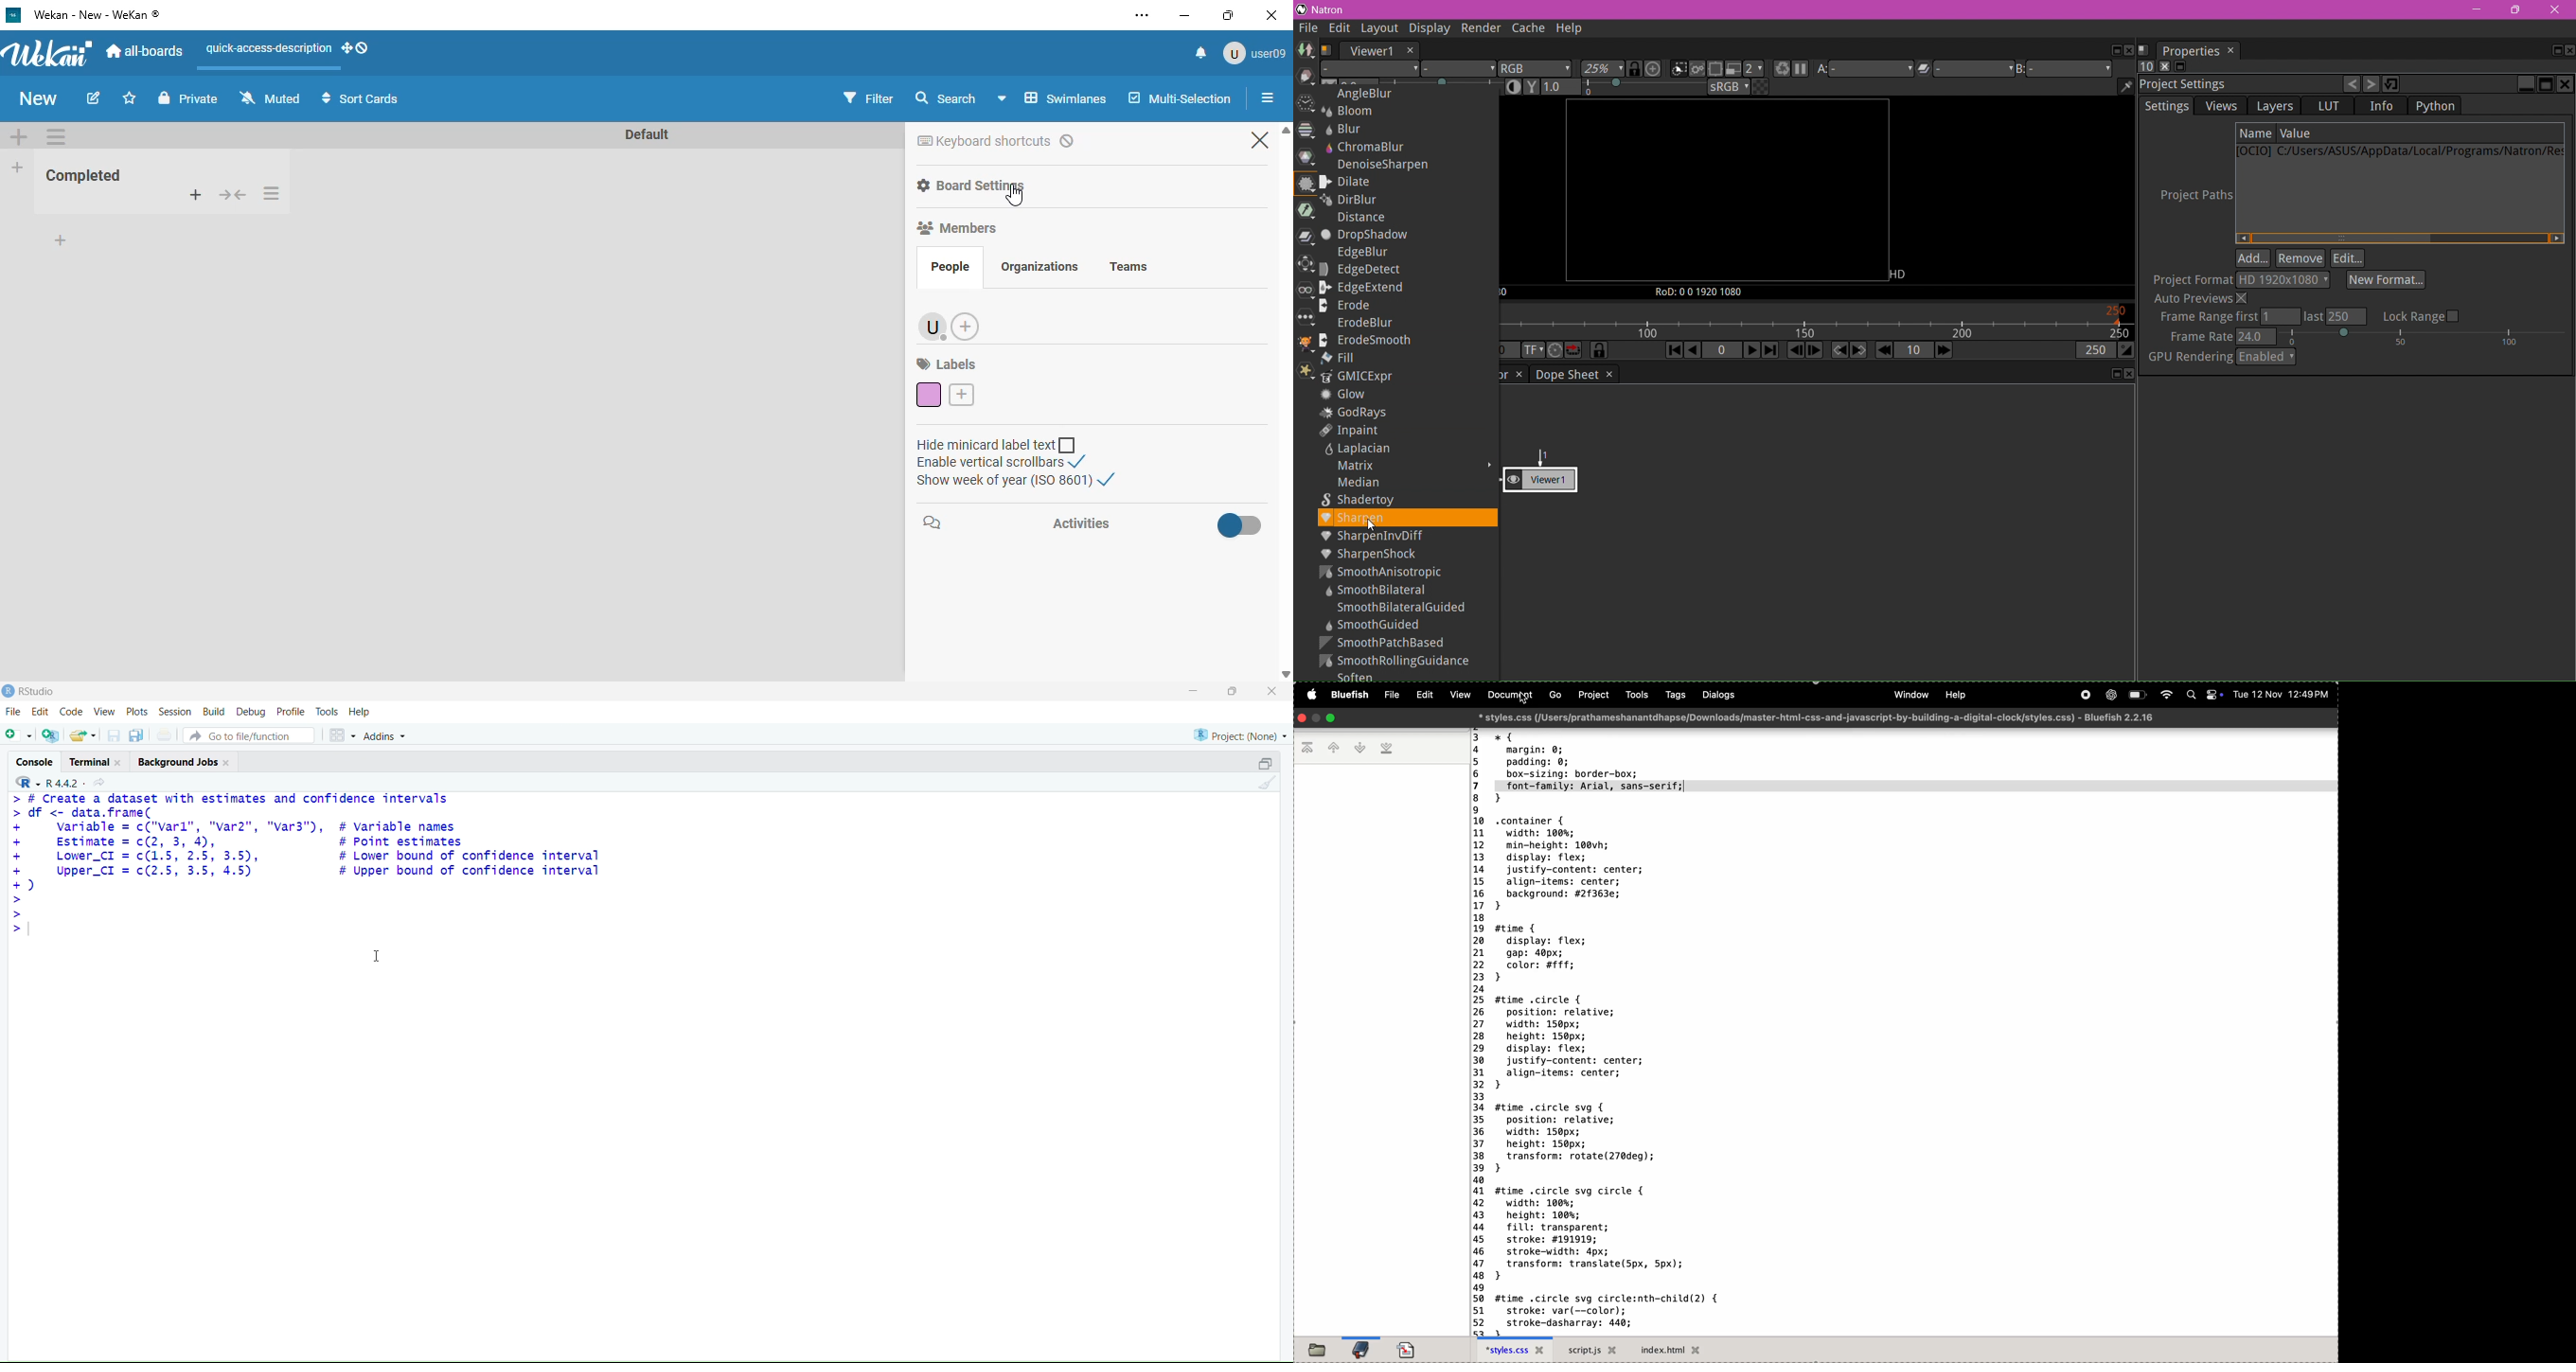 The height and width of the screenshot is (1372, 2576). What do you see at coordinates (1001, 463) in the screenshot?
I see `enable vertical scrollbars` at bounding box center [1001, 463].